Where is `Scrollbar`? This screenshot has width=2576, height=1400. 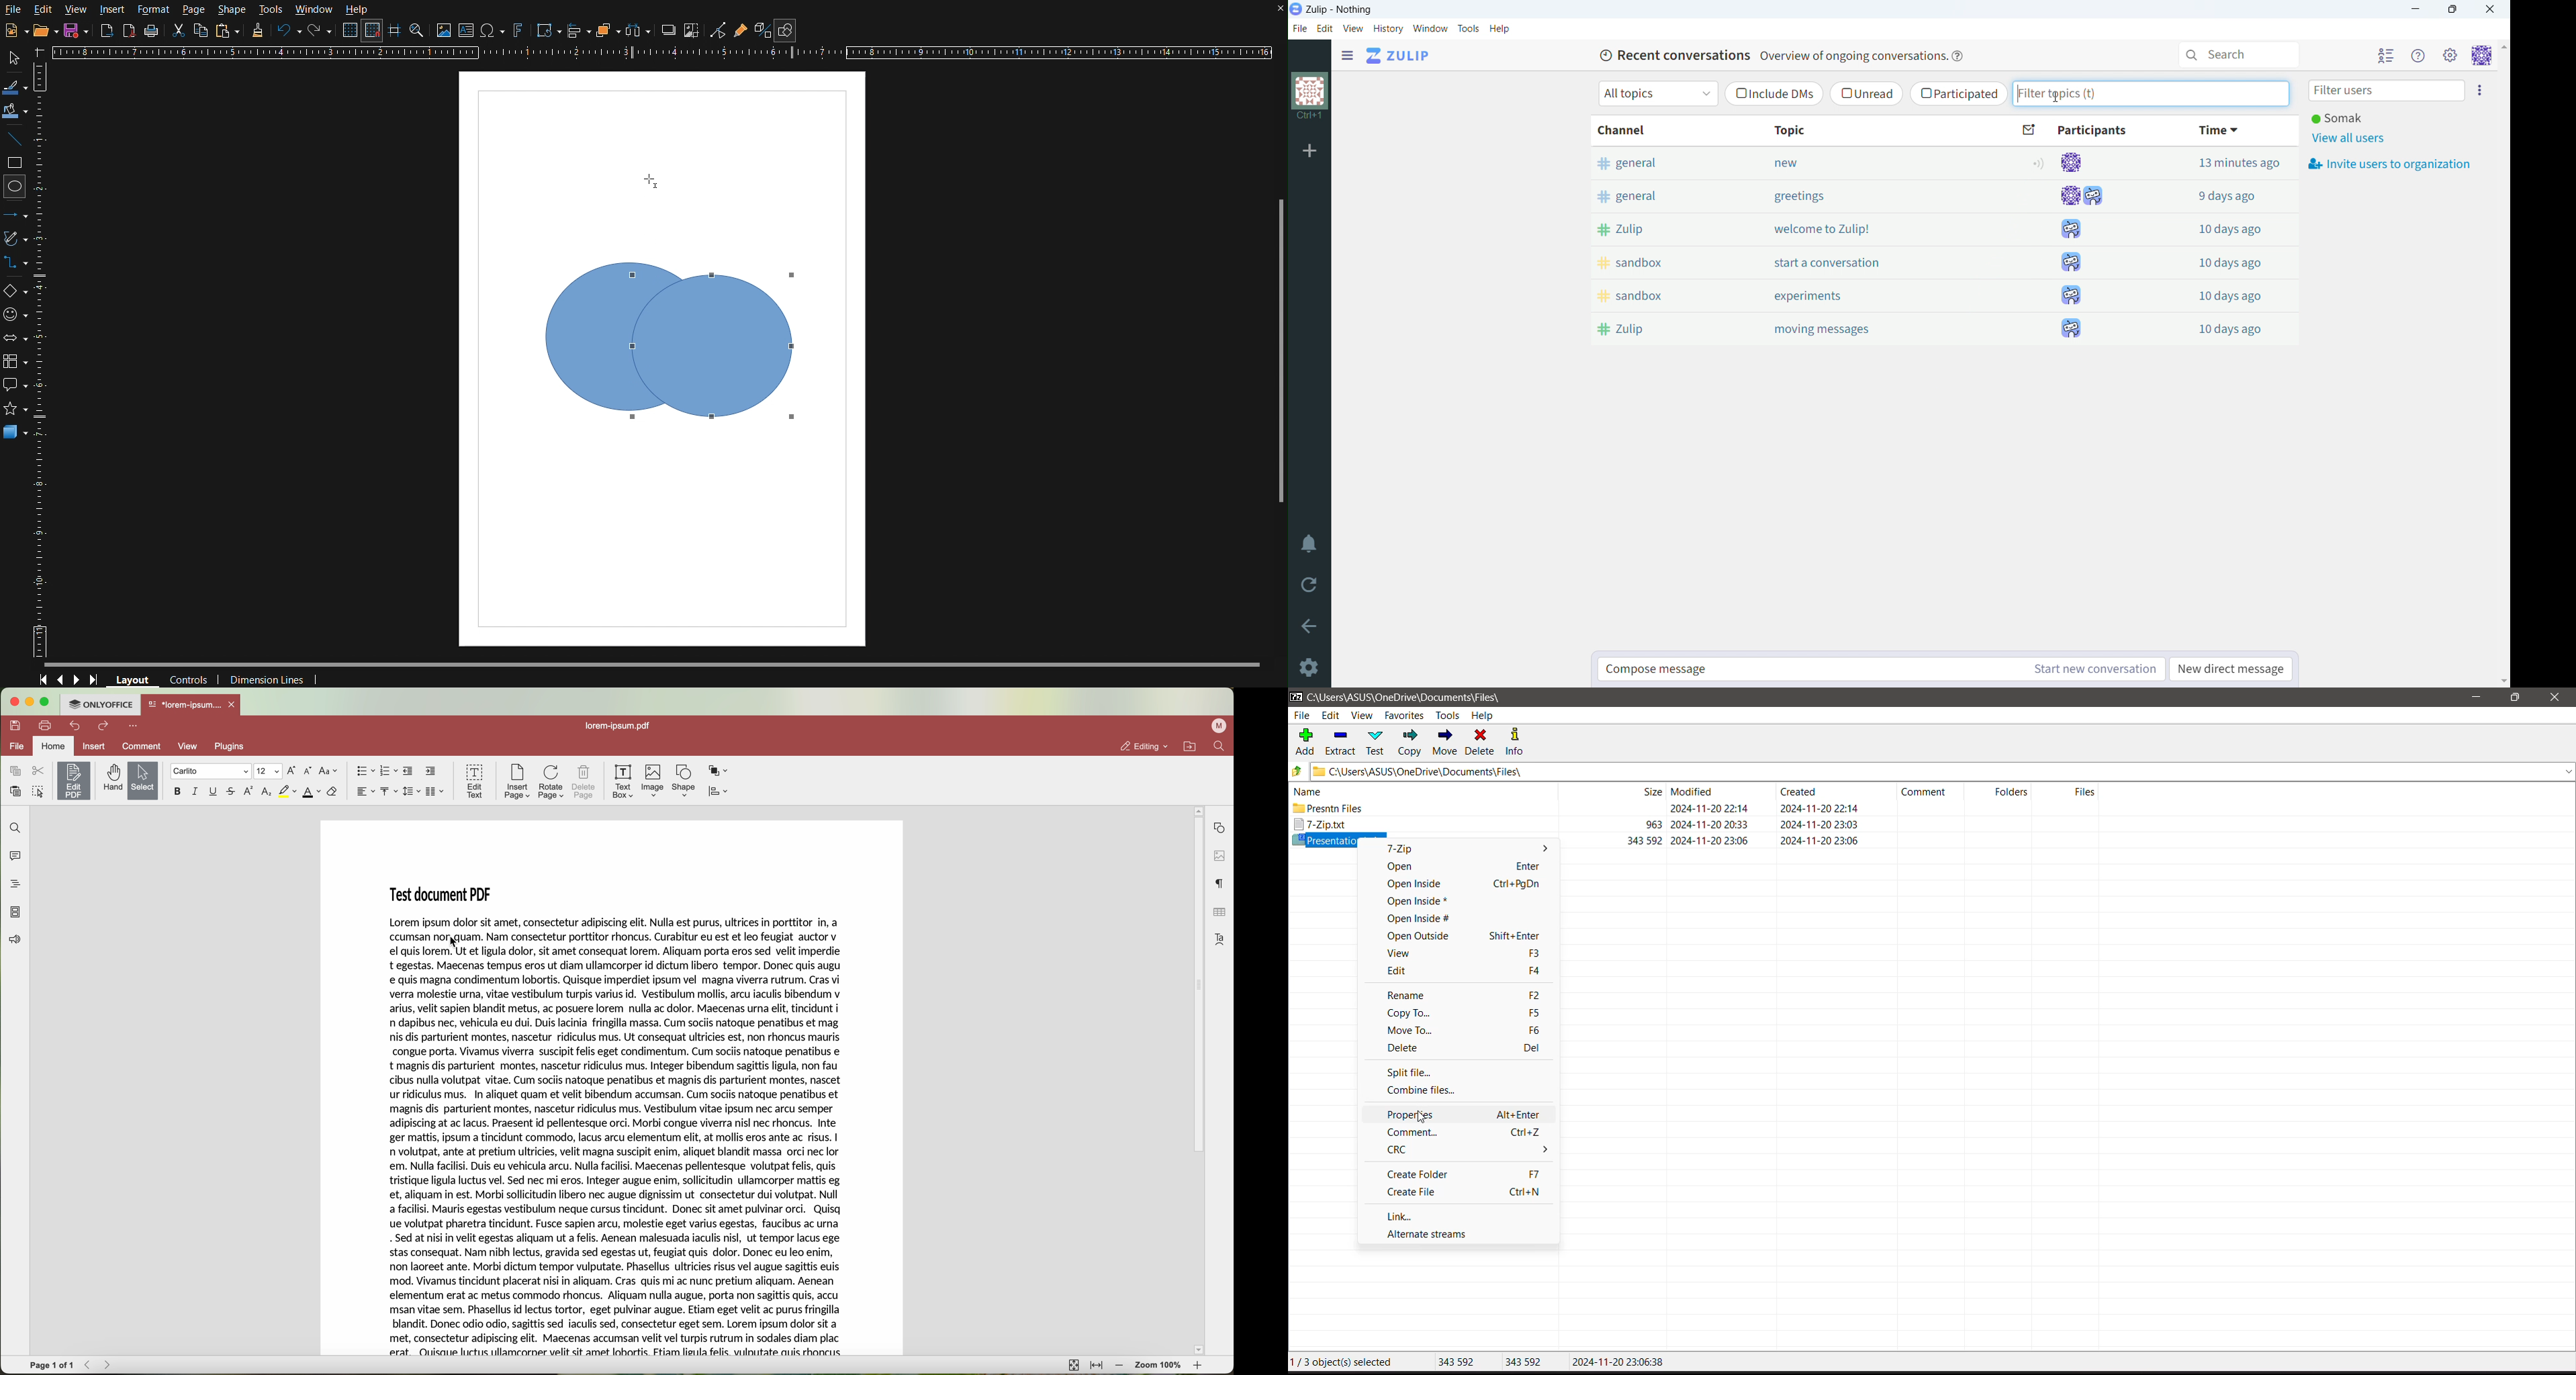
Scrollbar is located at coordinates (663, 661).